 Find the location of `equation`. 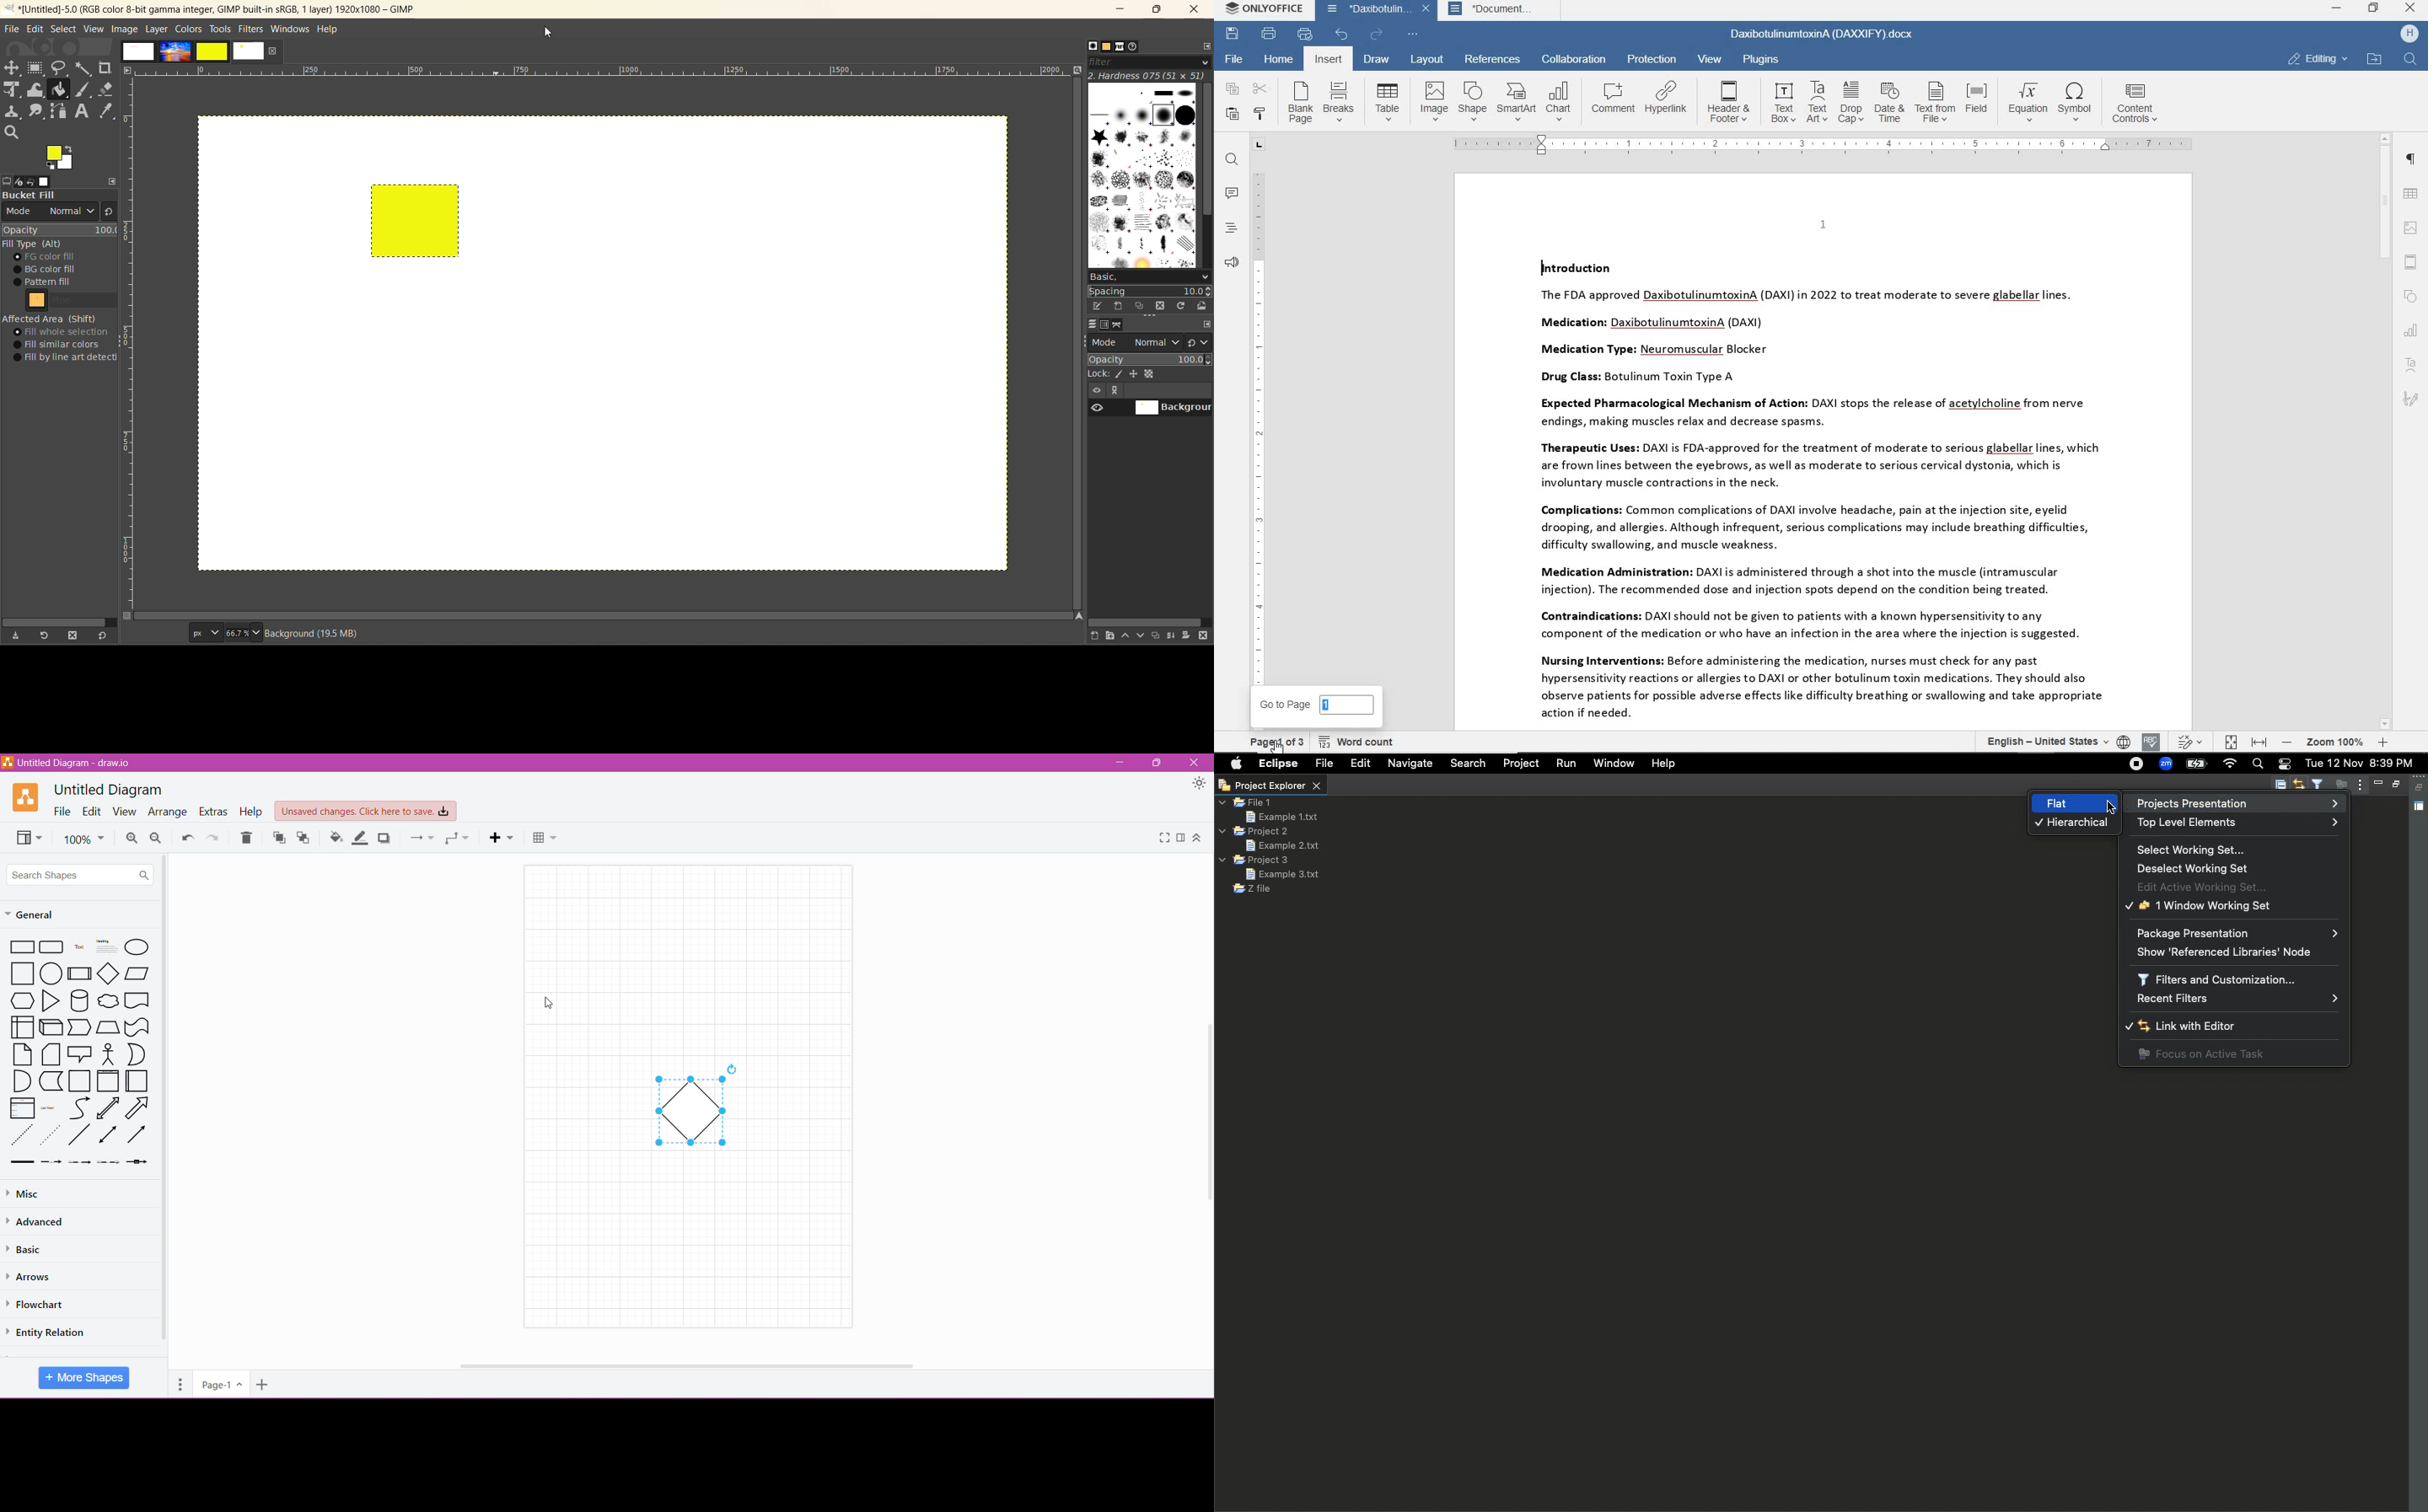

equation is located at coordinates (2026, 102).